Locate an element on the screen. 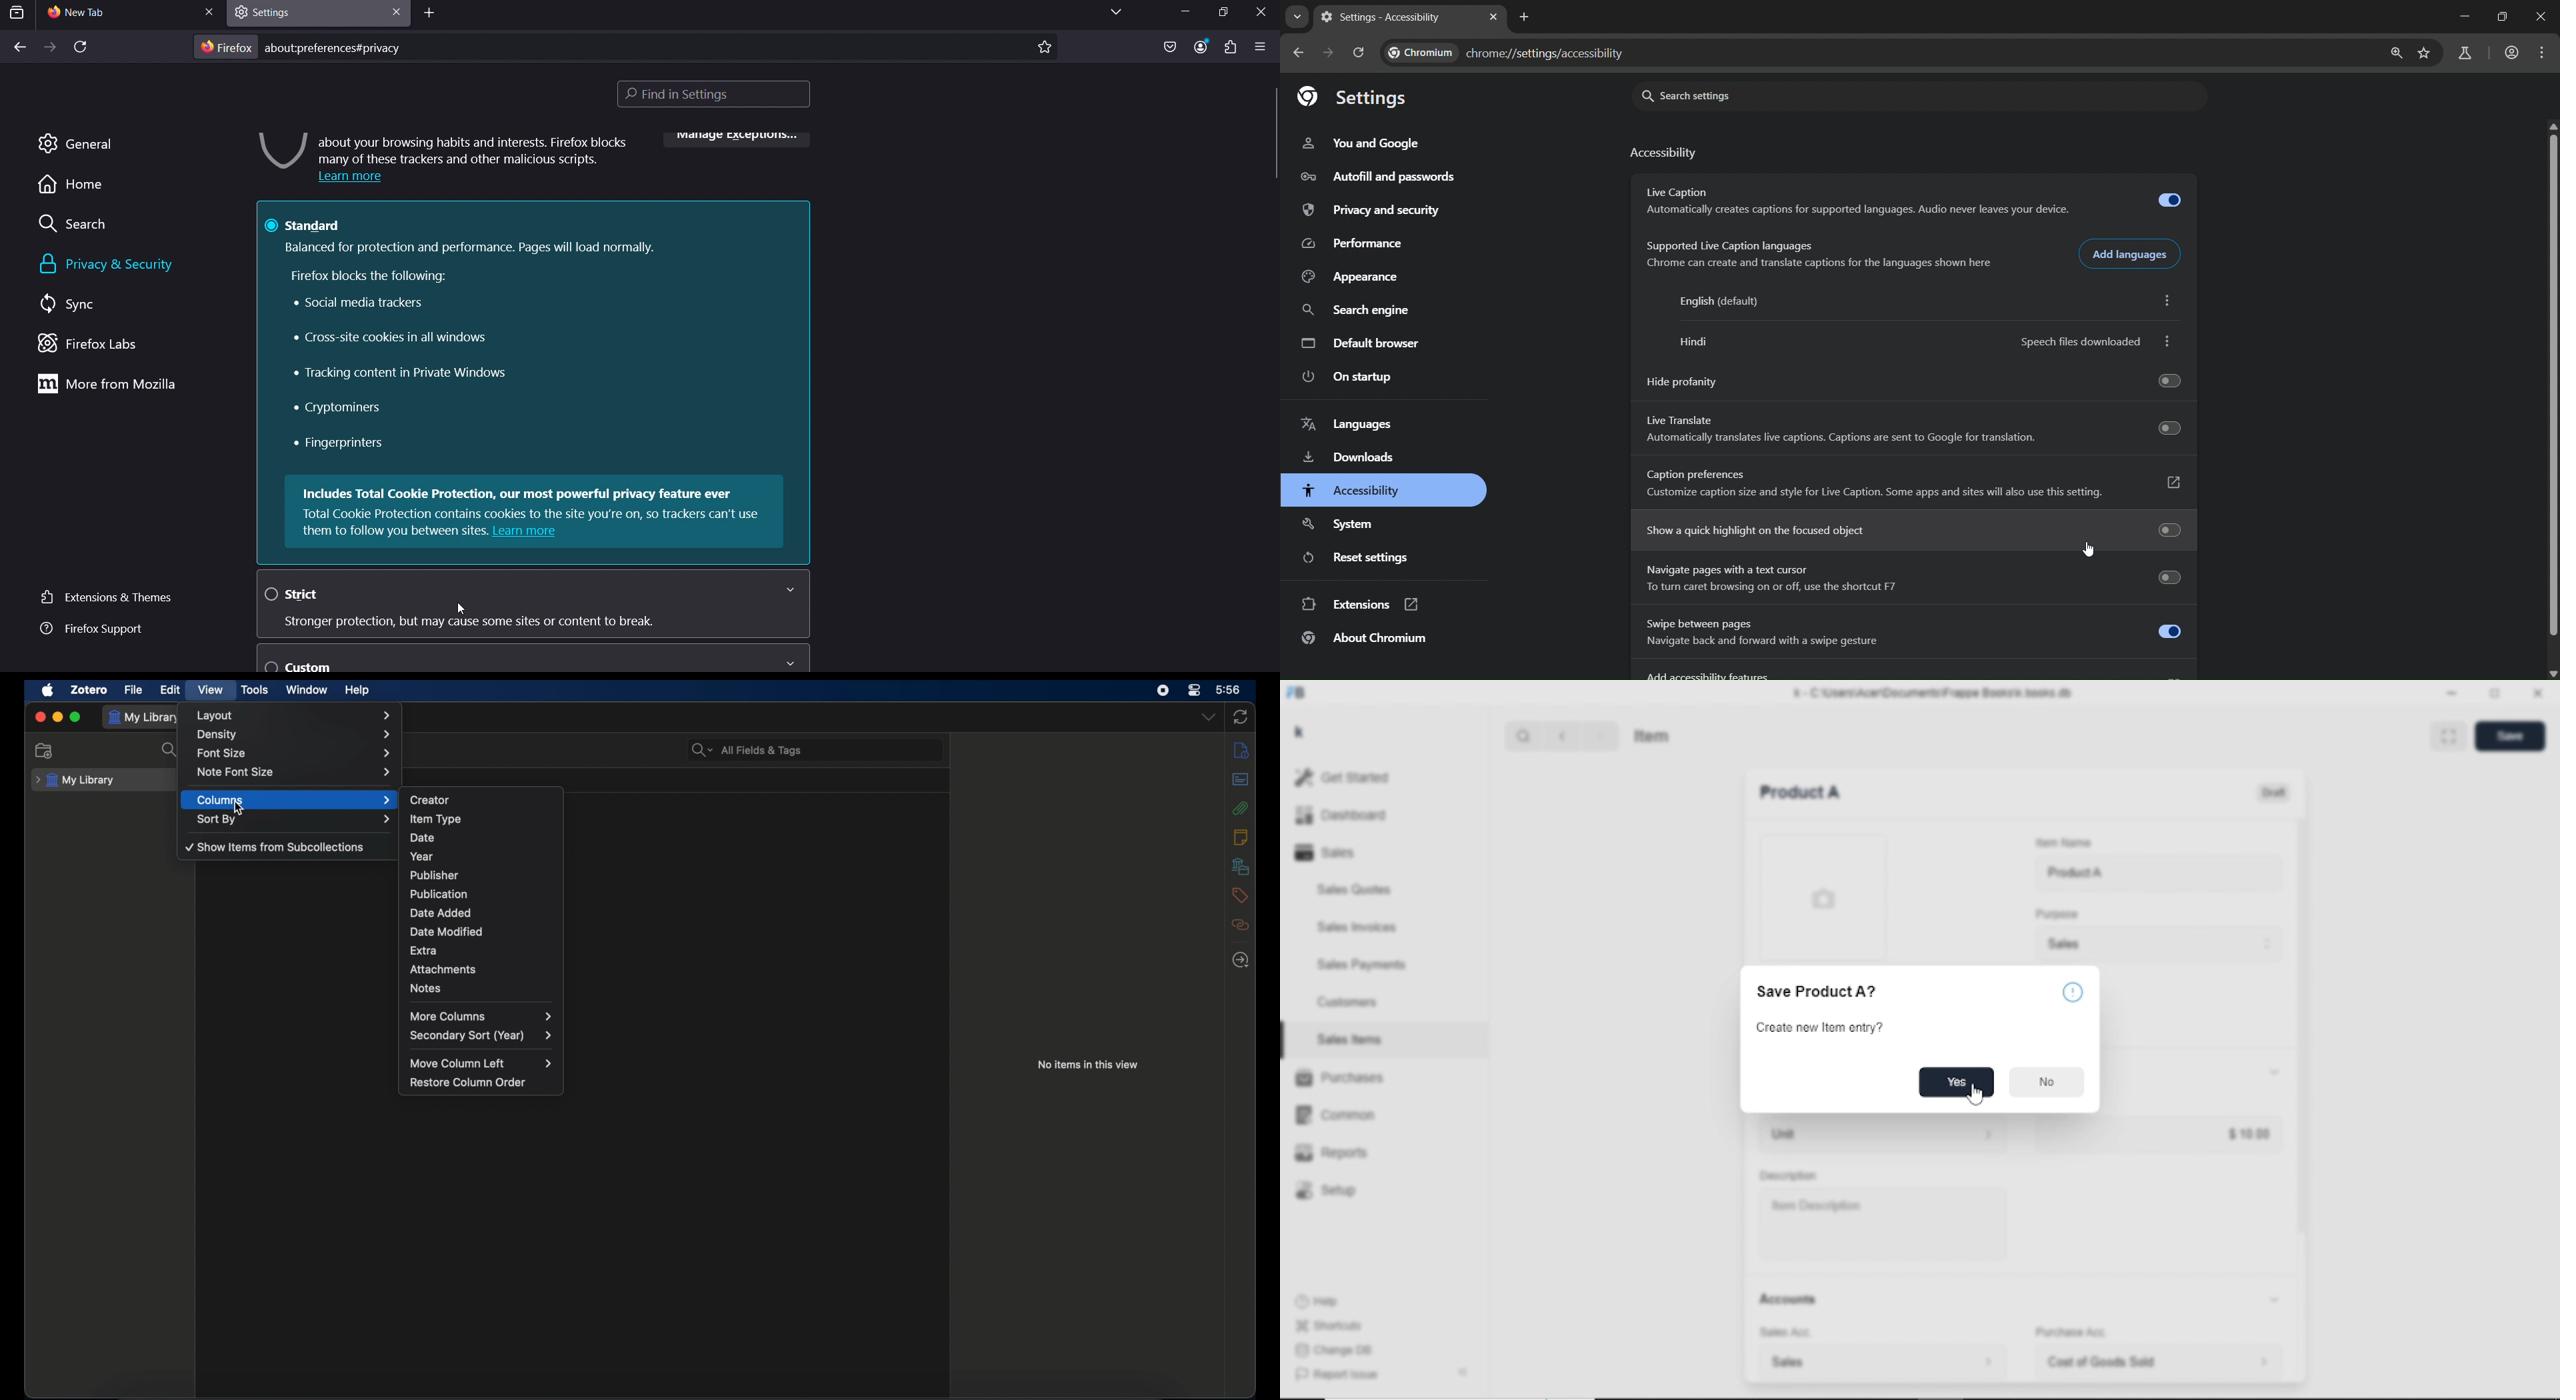  font size is located at coordinates (297, 753).